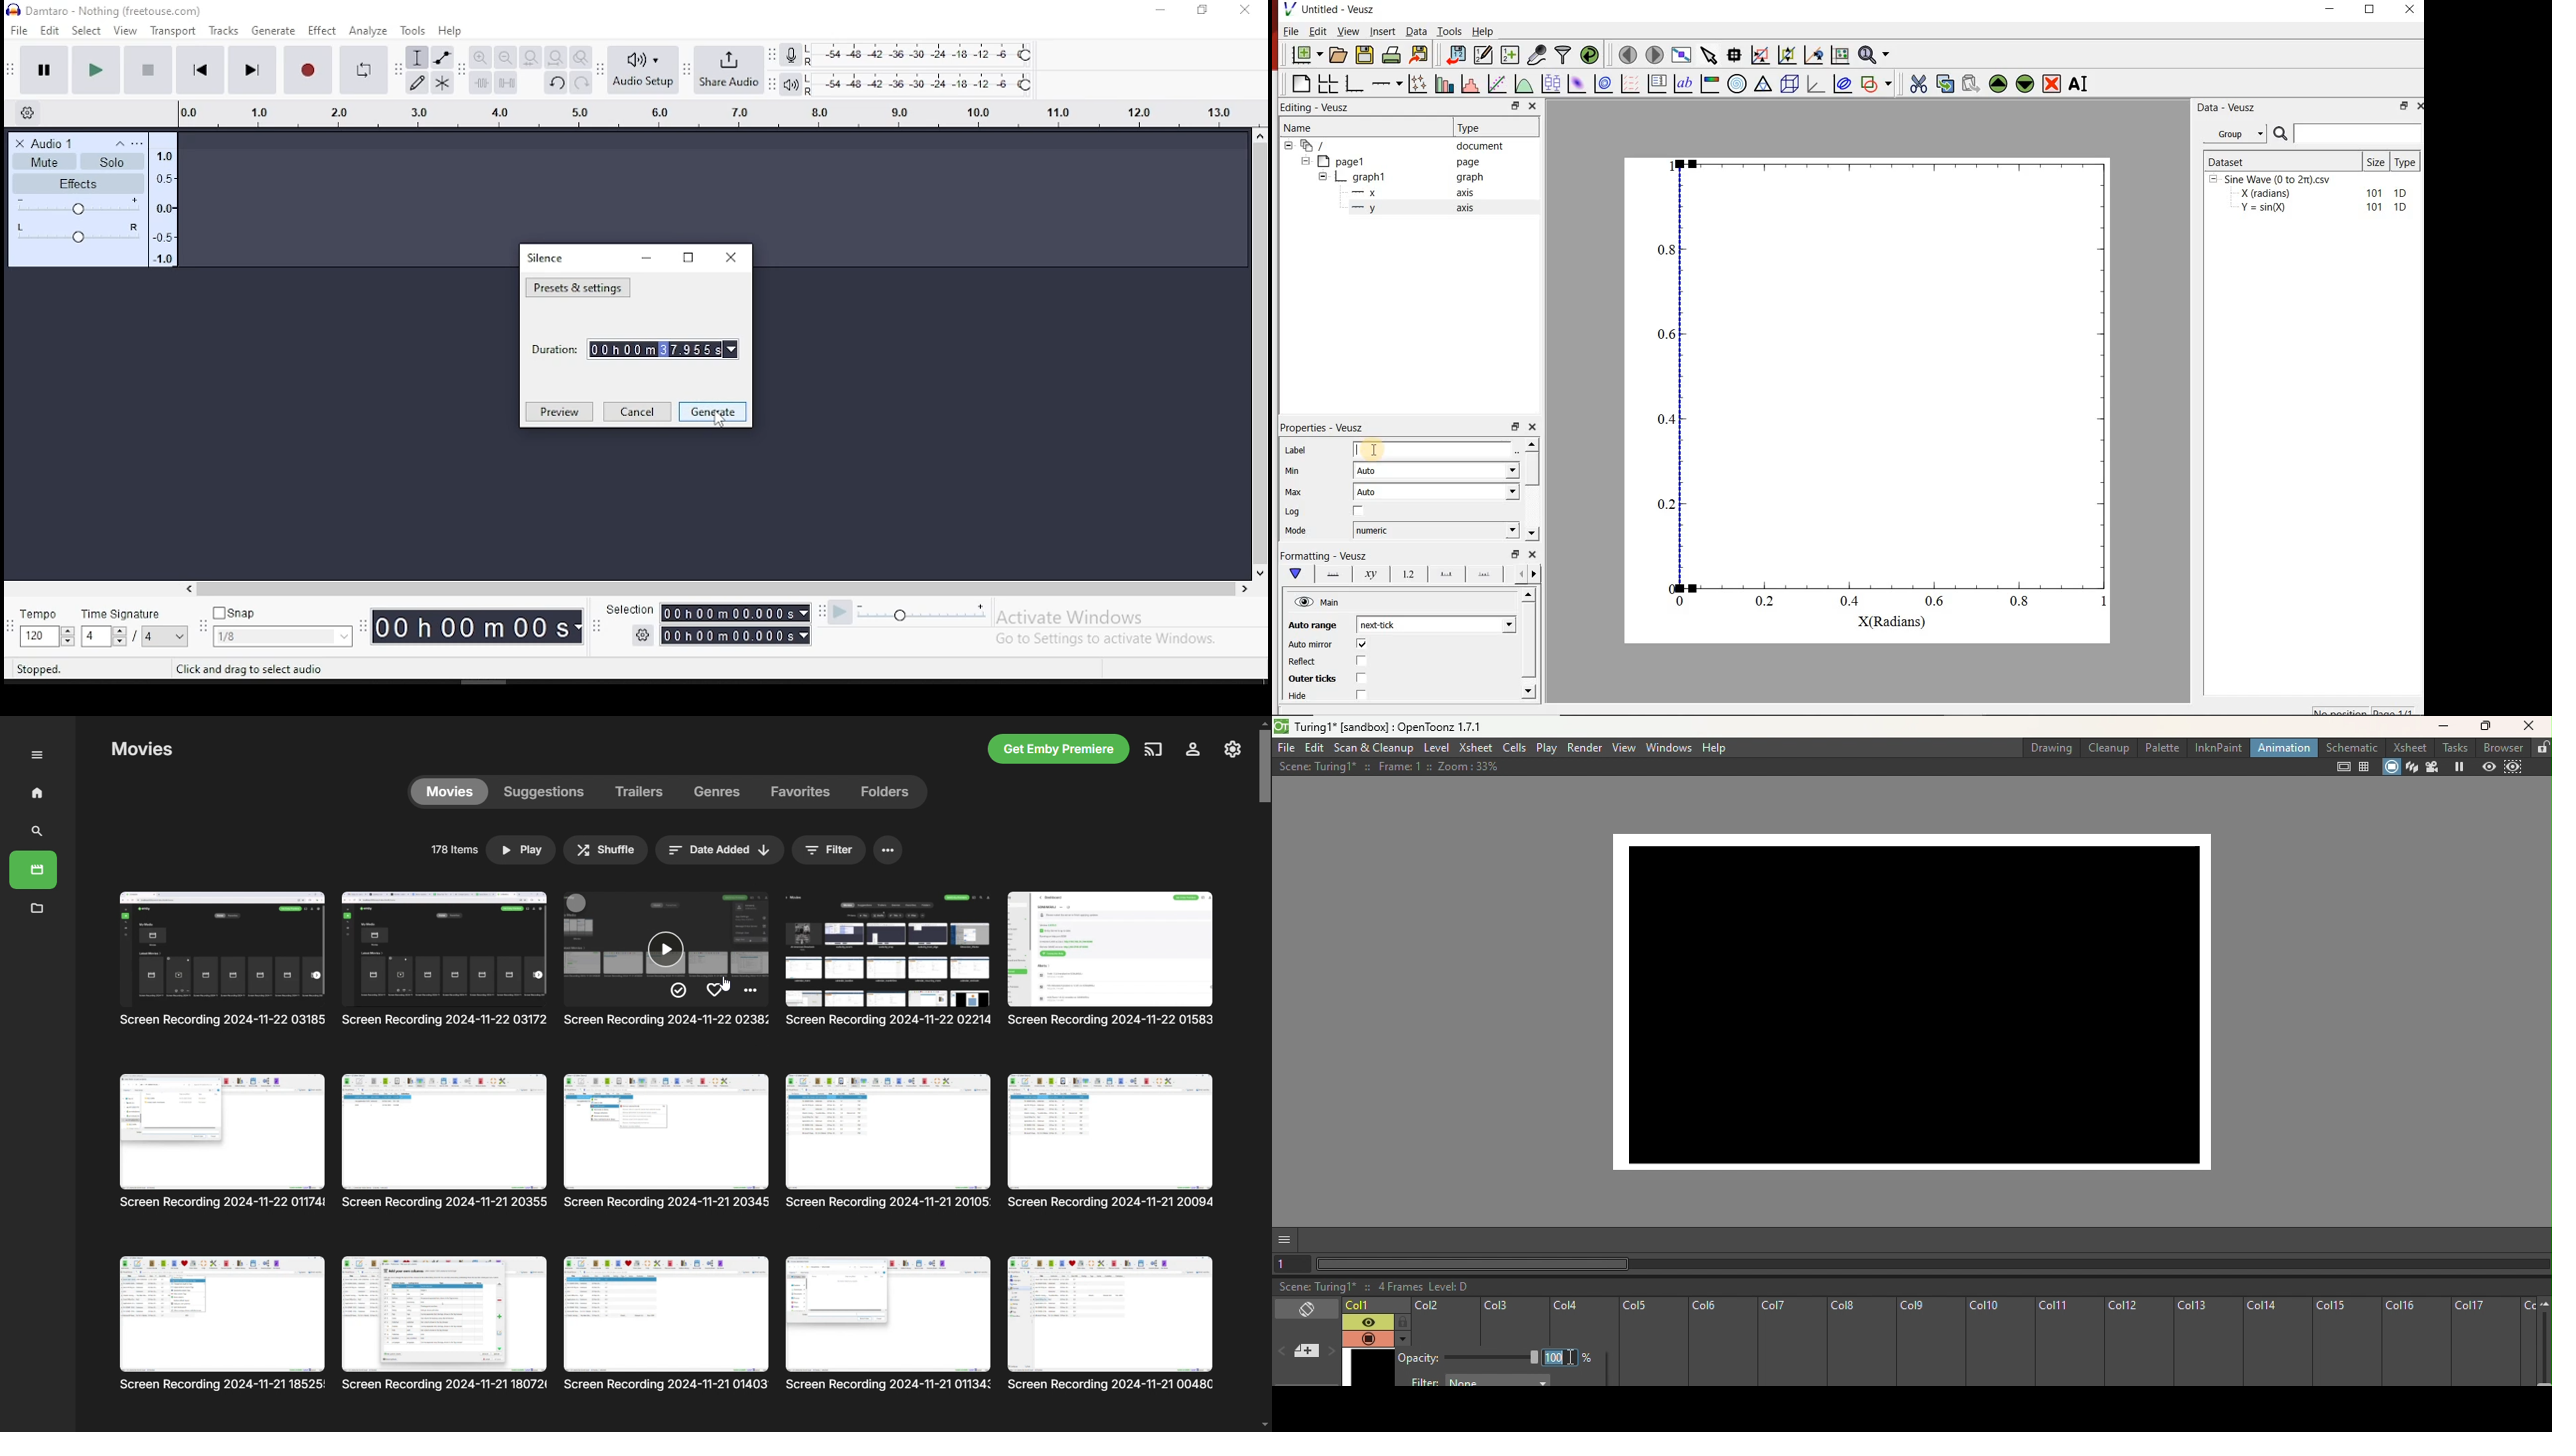 The height and width of the screenshot is (1456, 2576). I want to click on menu, so click(890, 852).